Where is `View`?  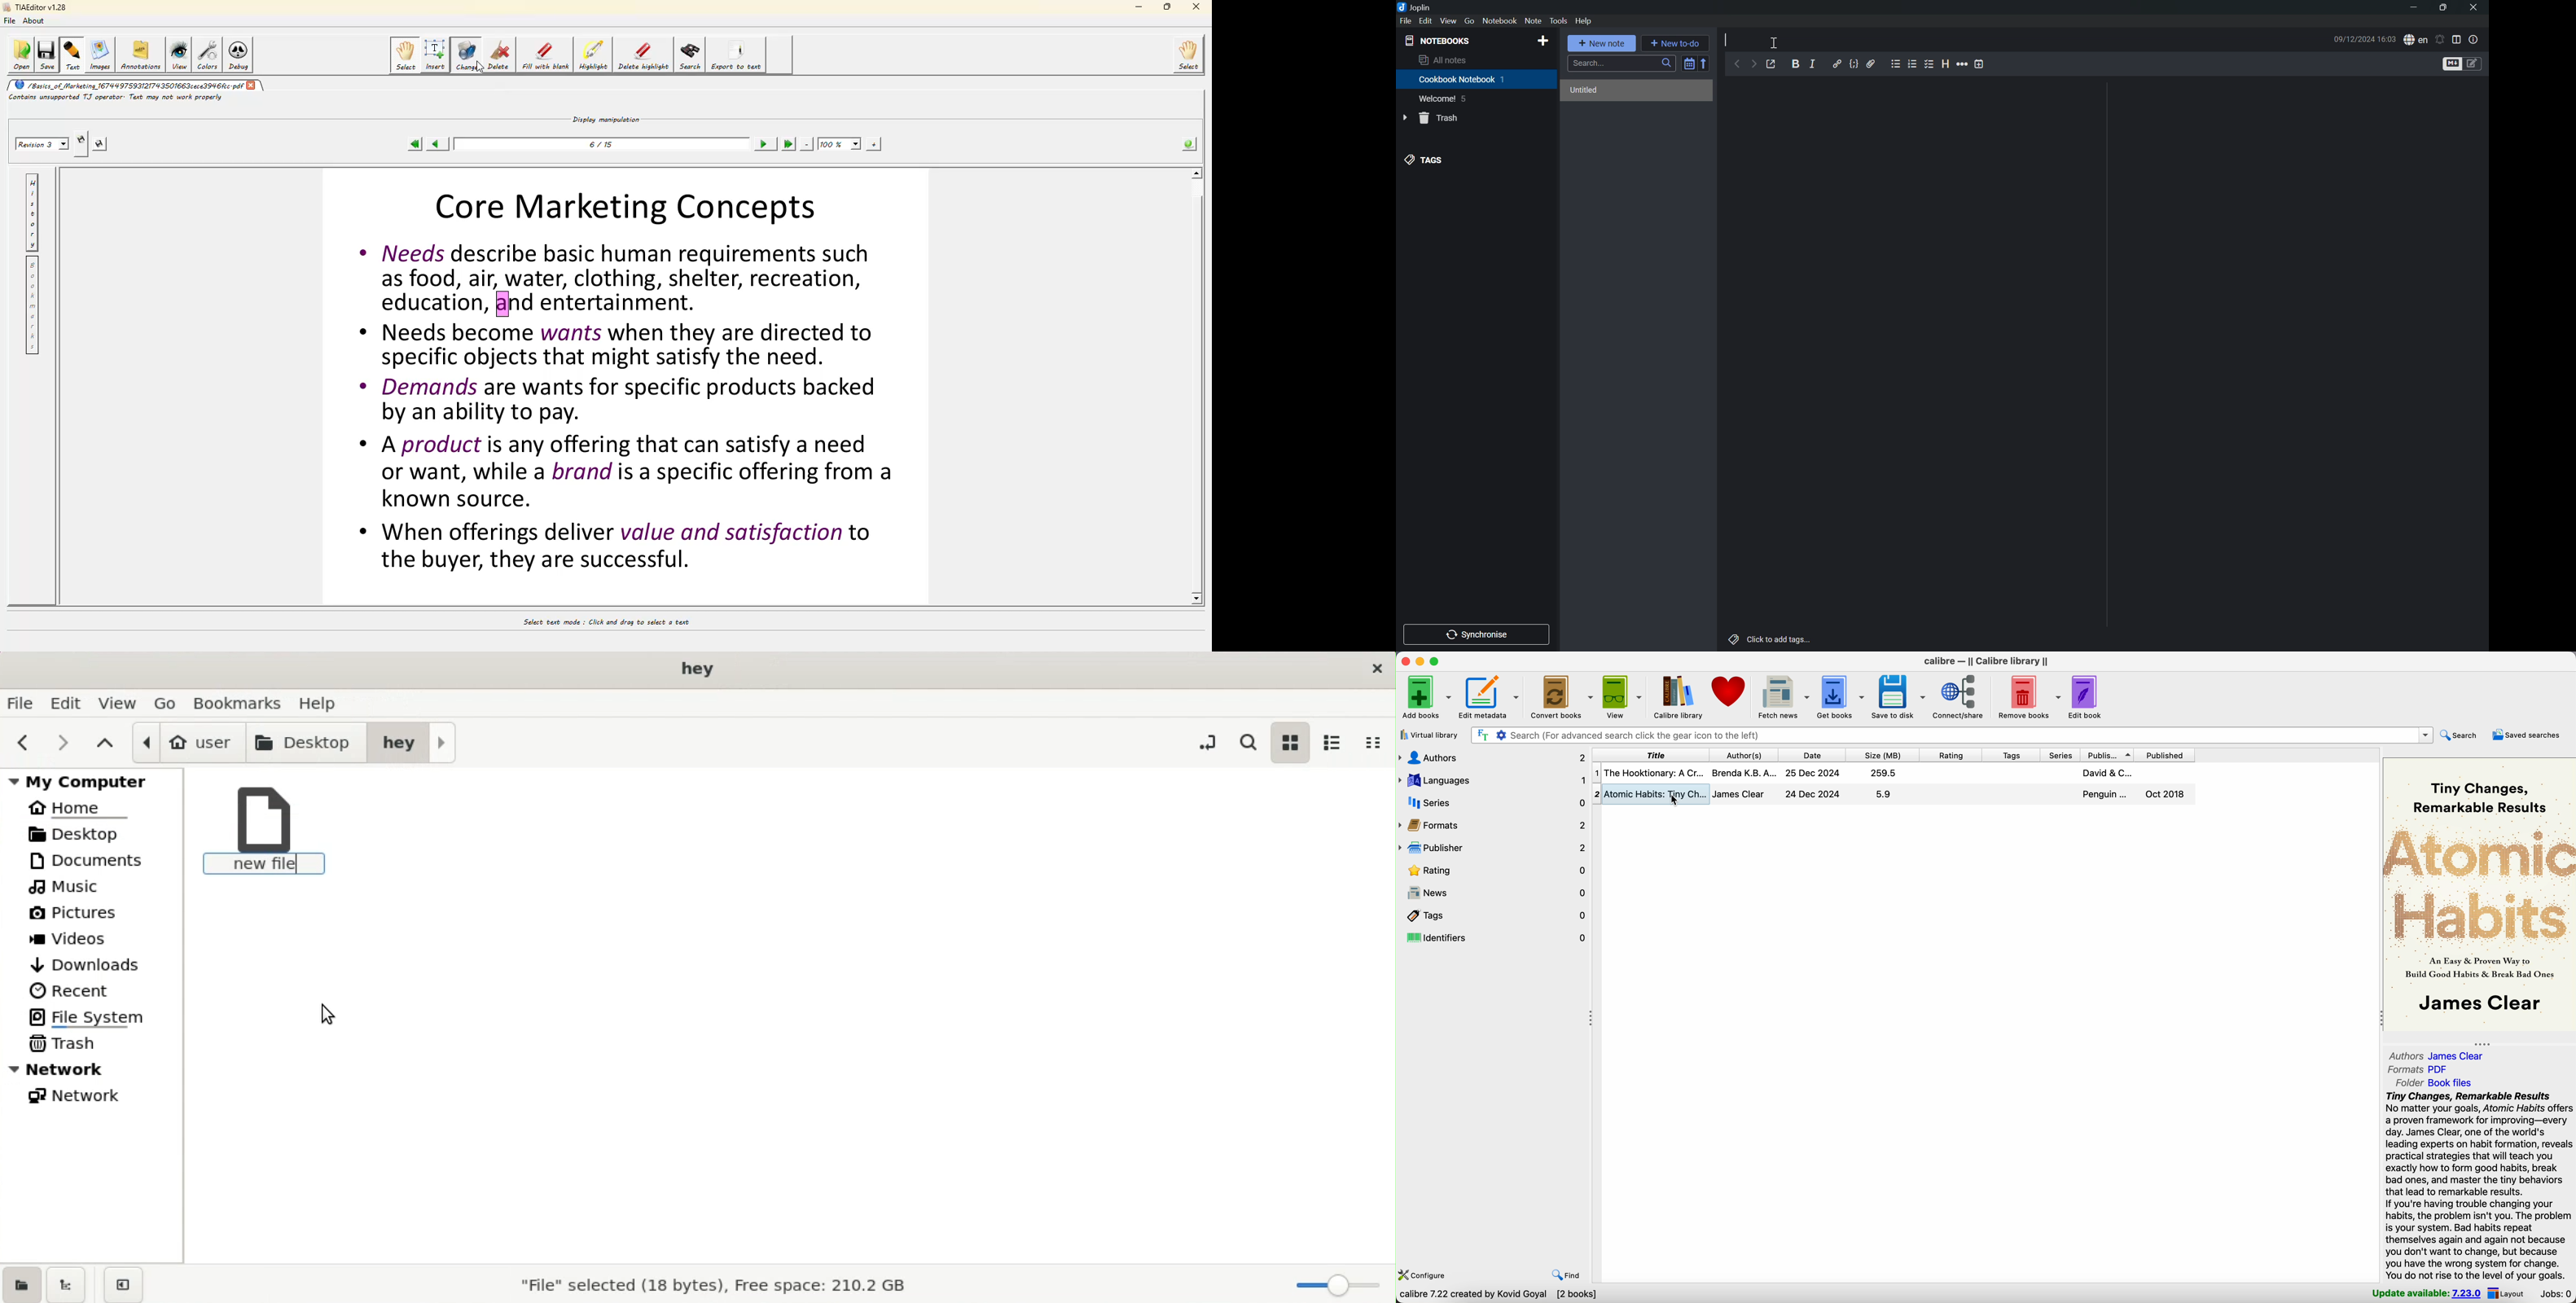 View is located at coordinates (1448, 20).